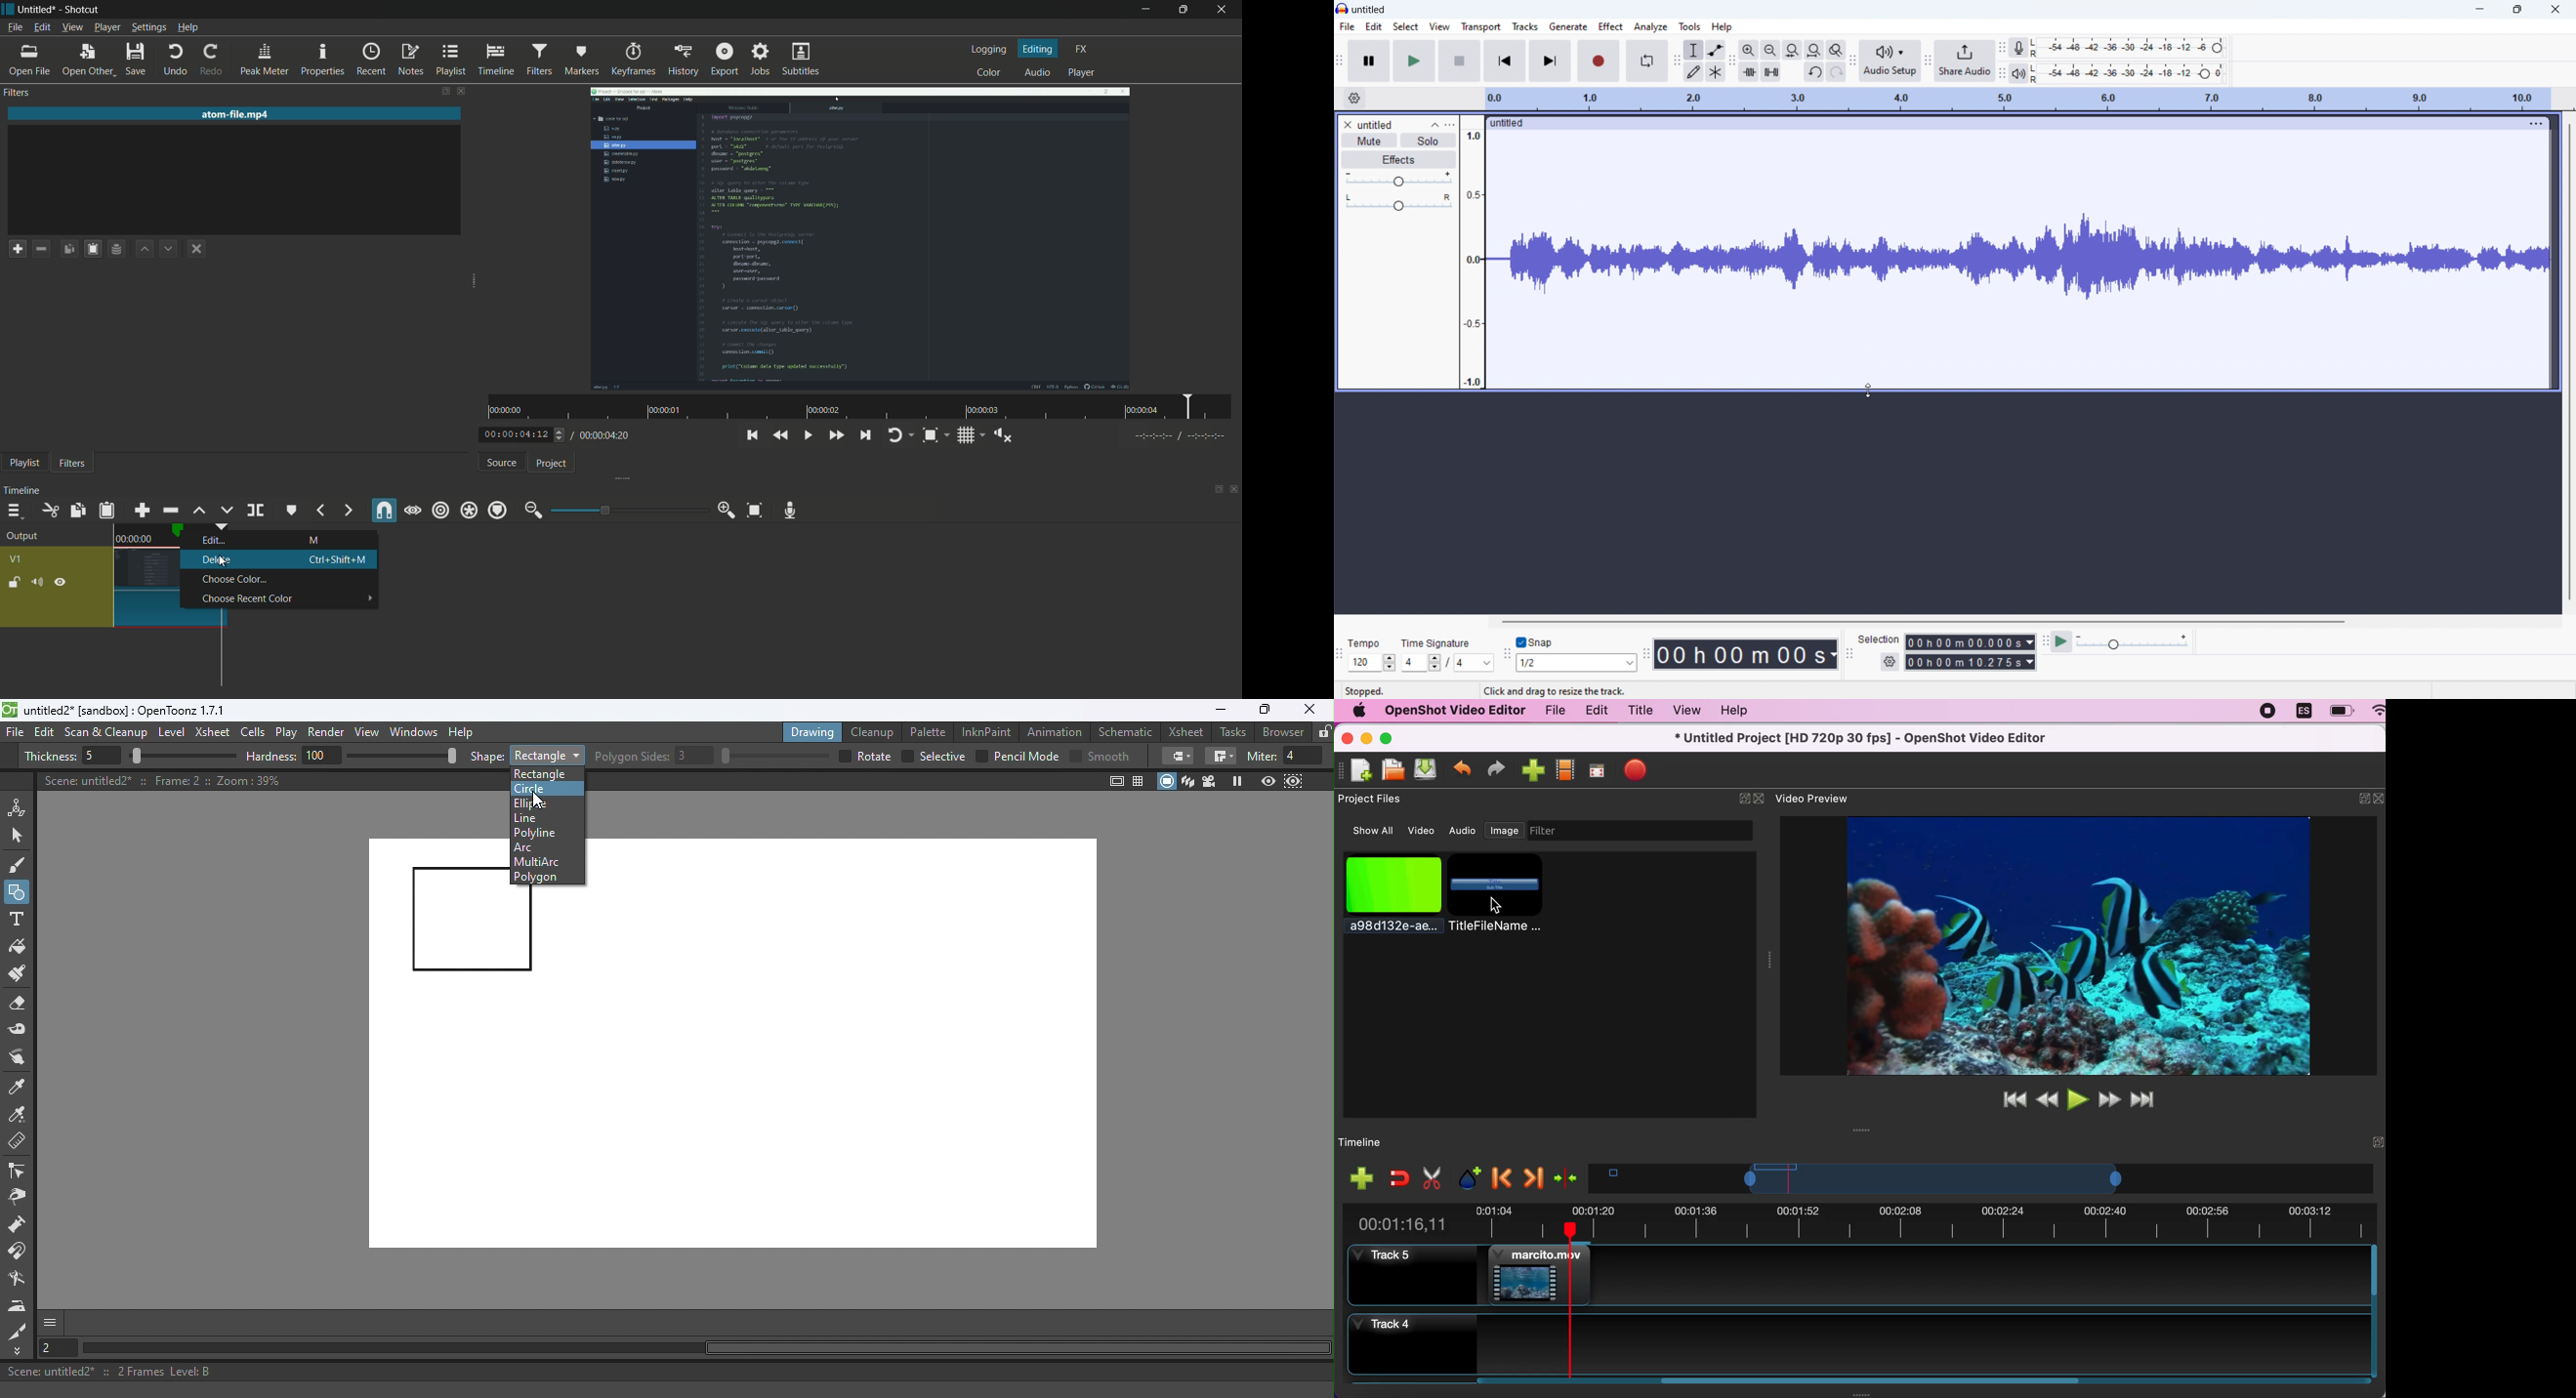 The width and height of the screenshot is (2576, 1400). I want to click on filter, so click(1649, 831).